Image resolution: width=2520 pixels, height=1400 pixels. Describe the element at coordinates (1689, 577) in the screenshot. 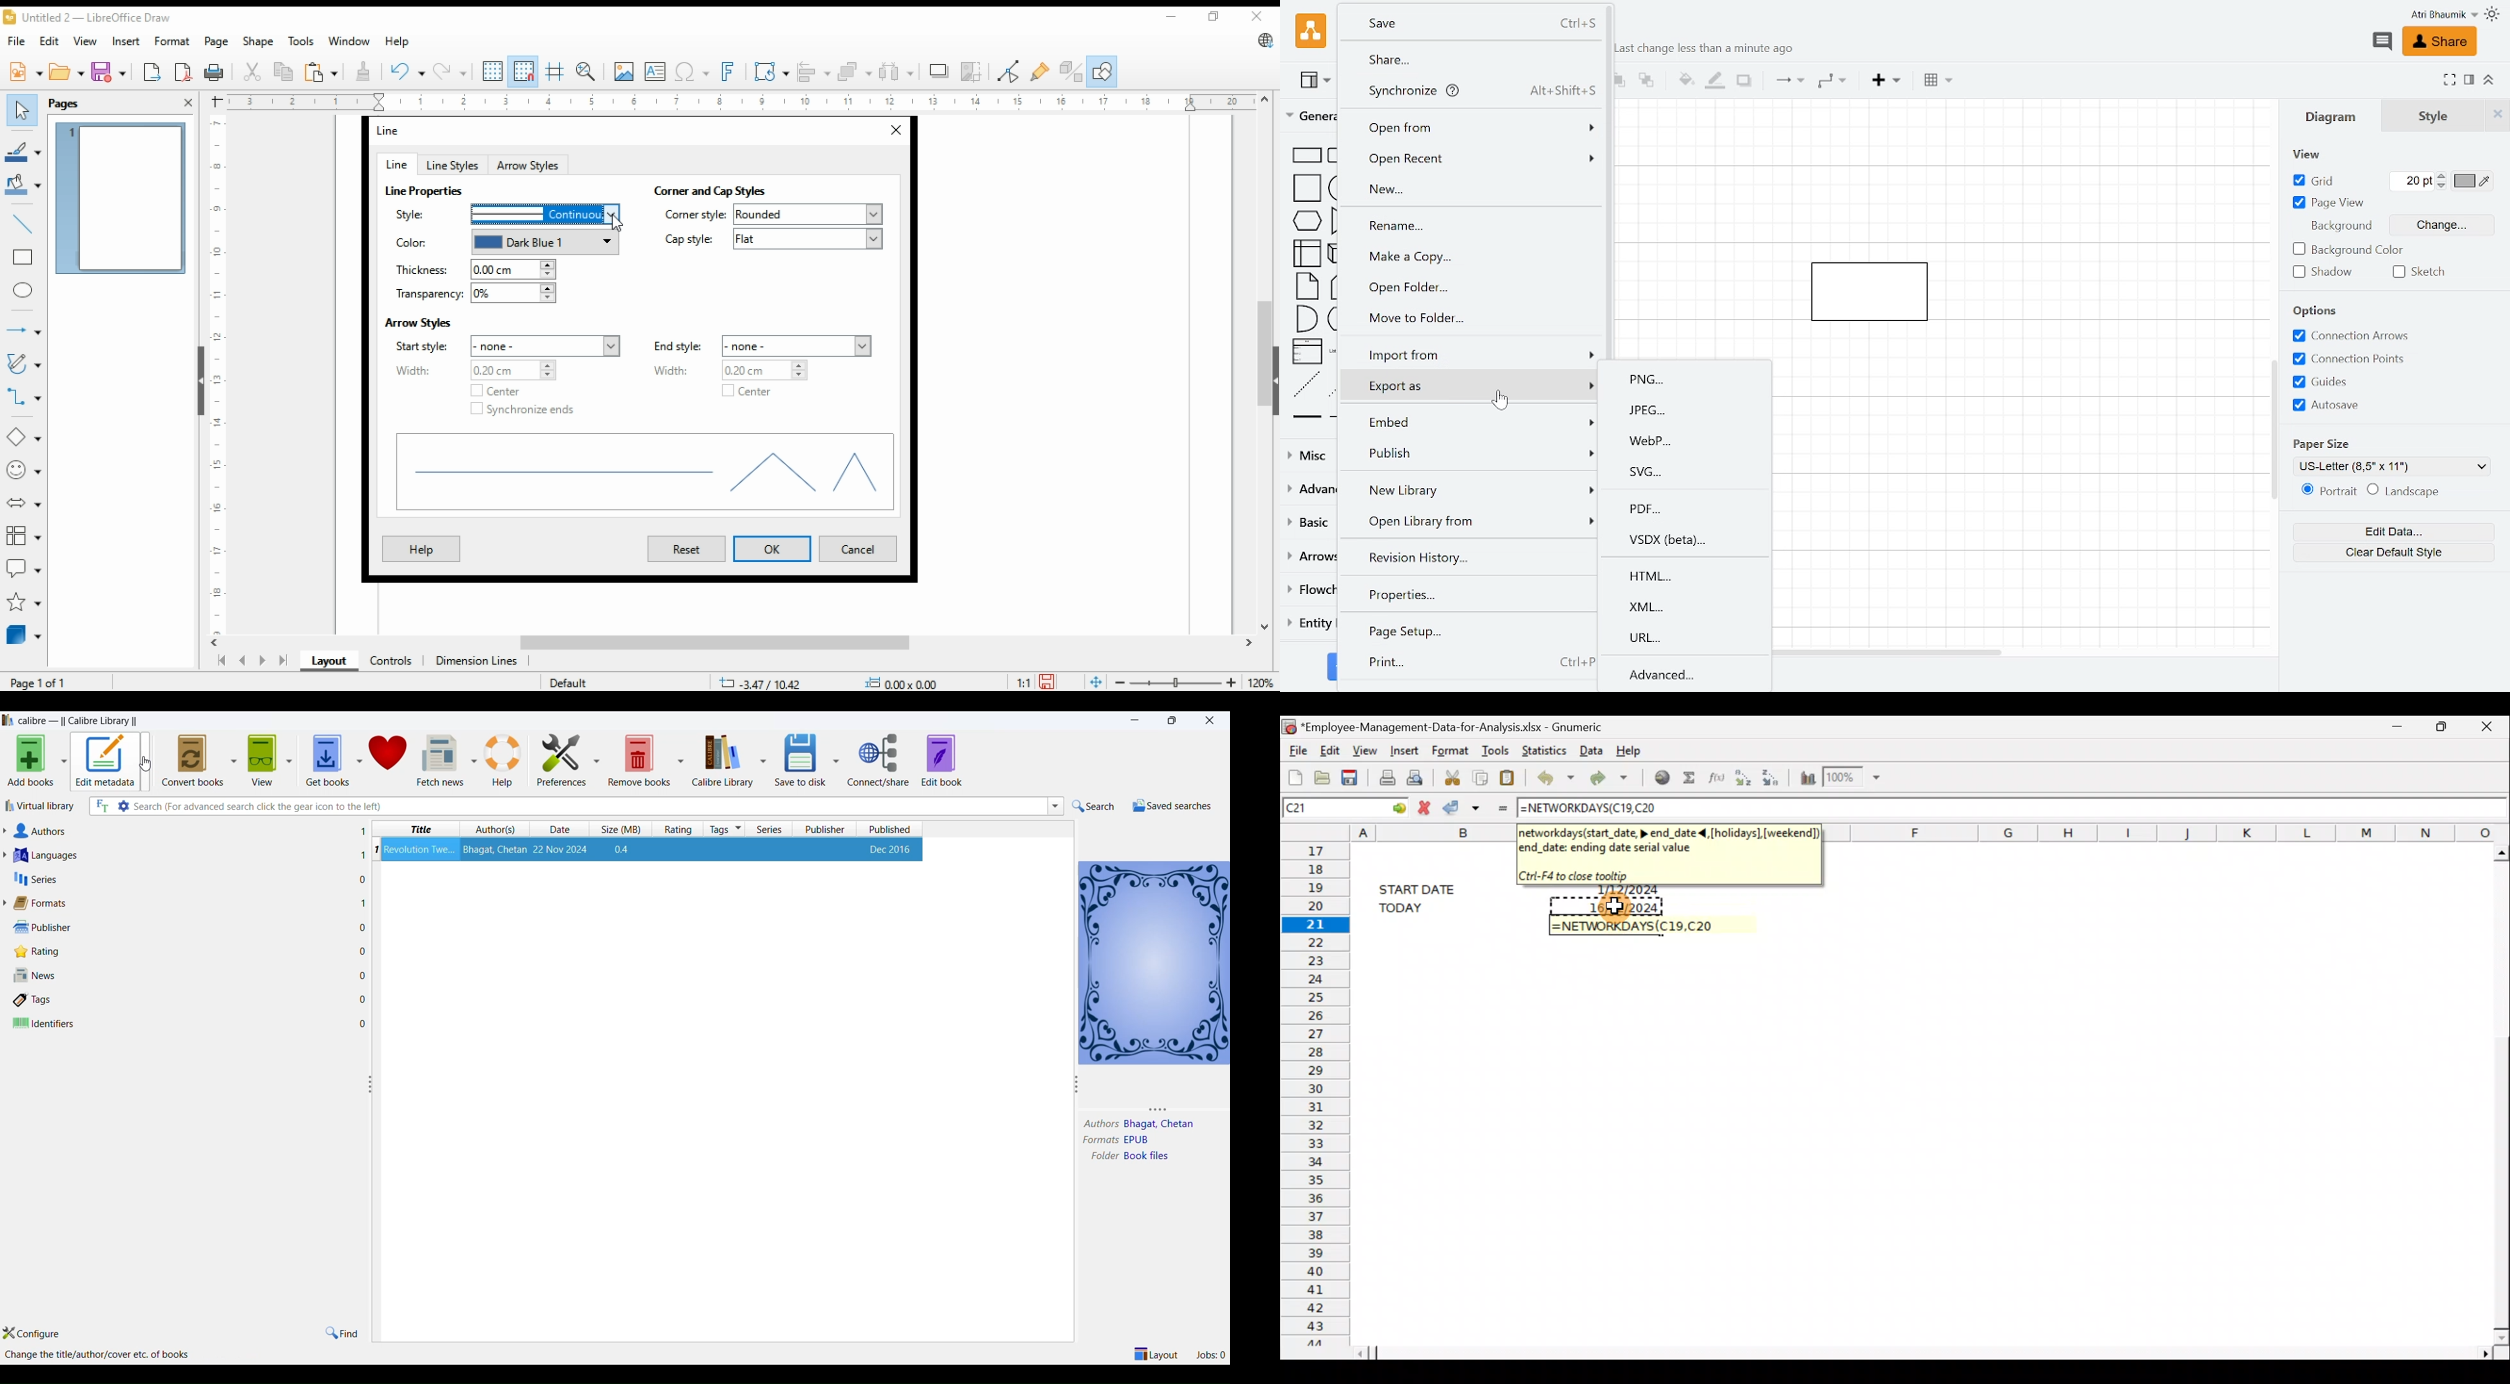

I see `HTML` at that location.